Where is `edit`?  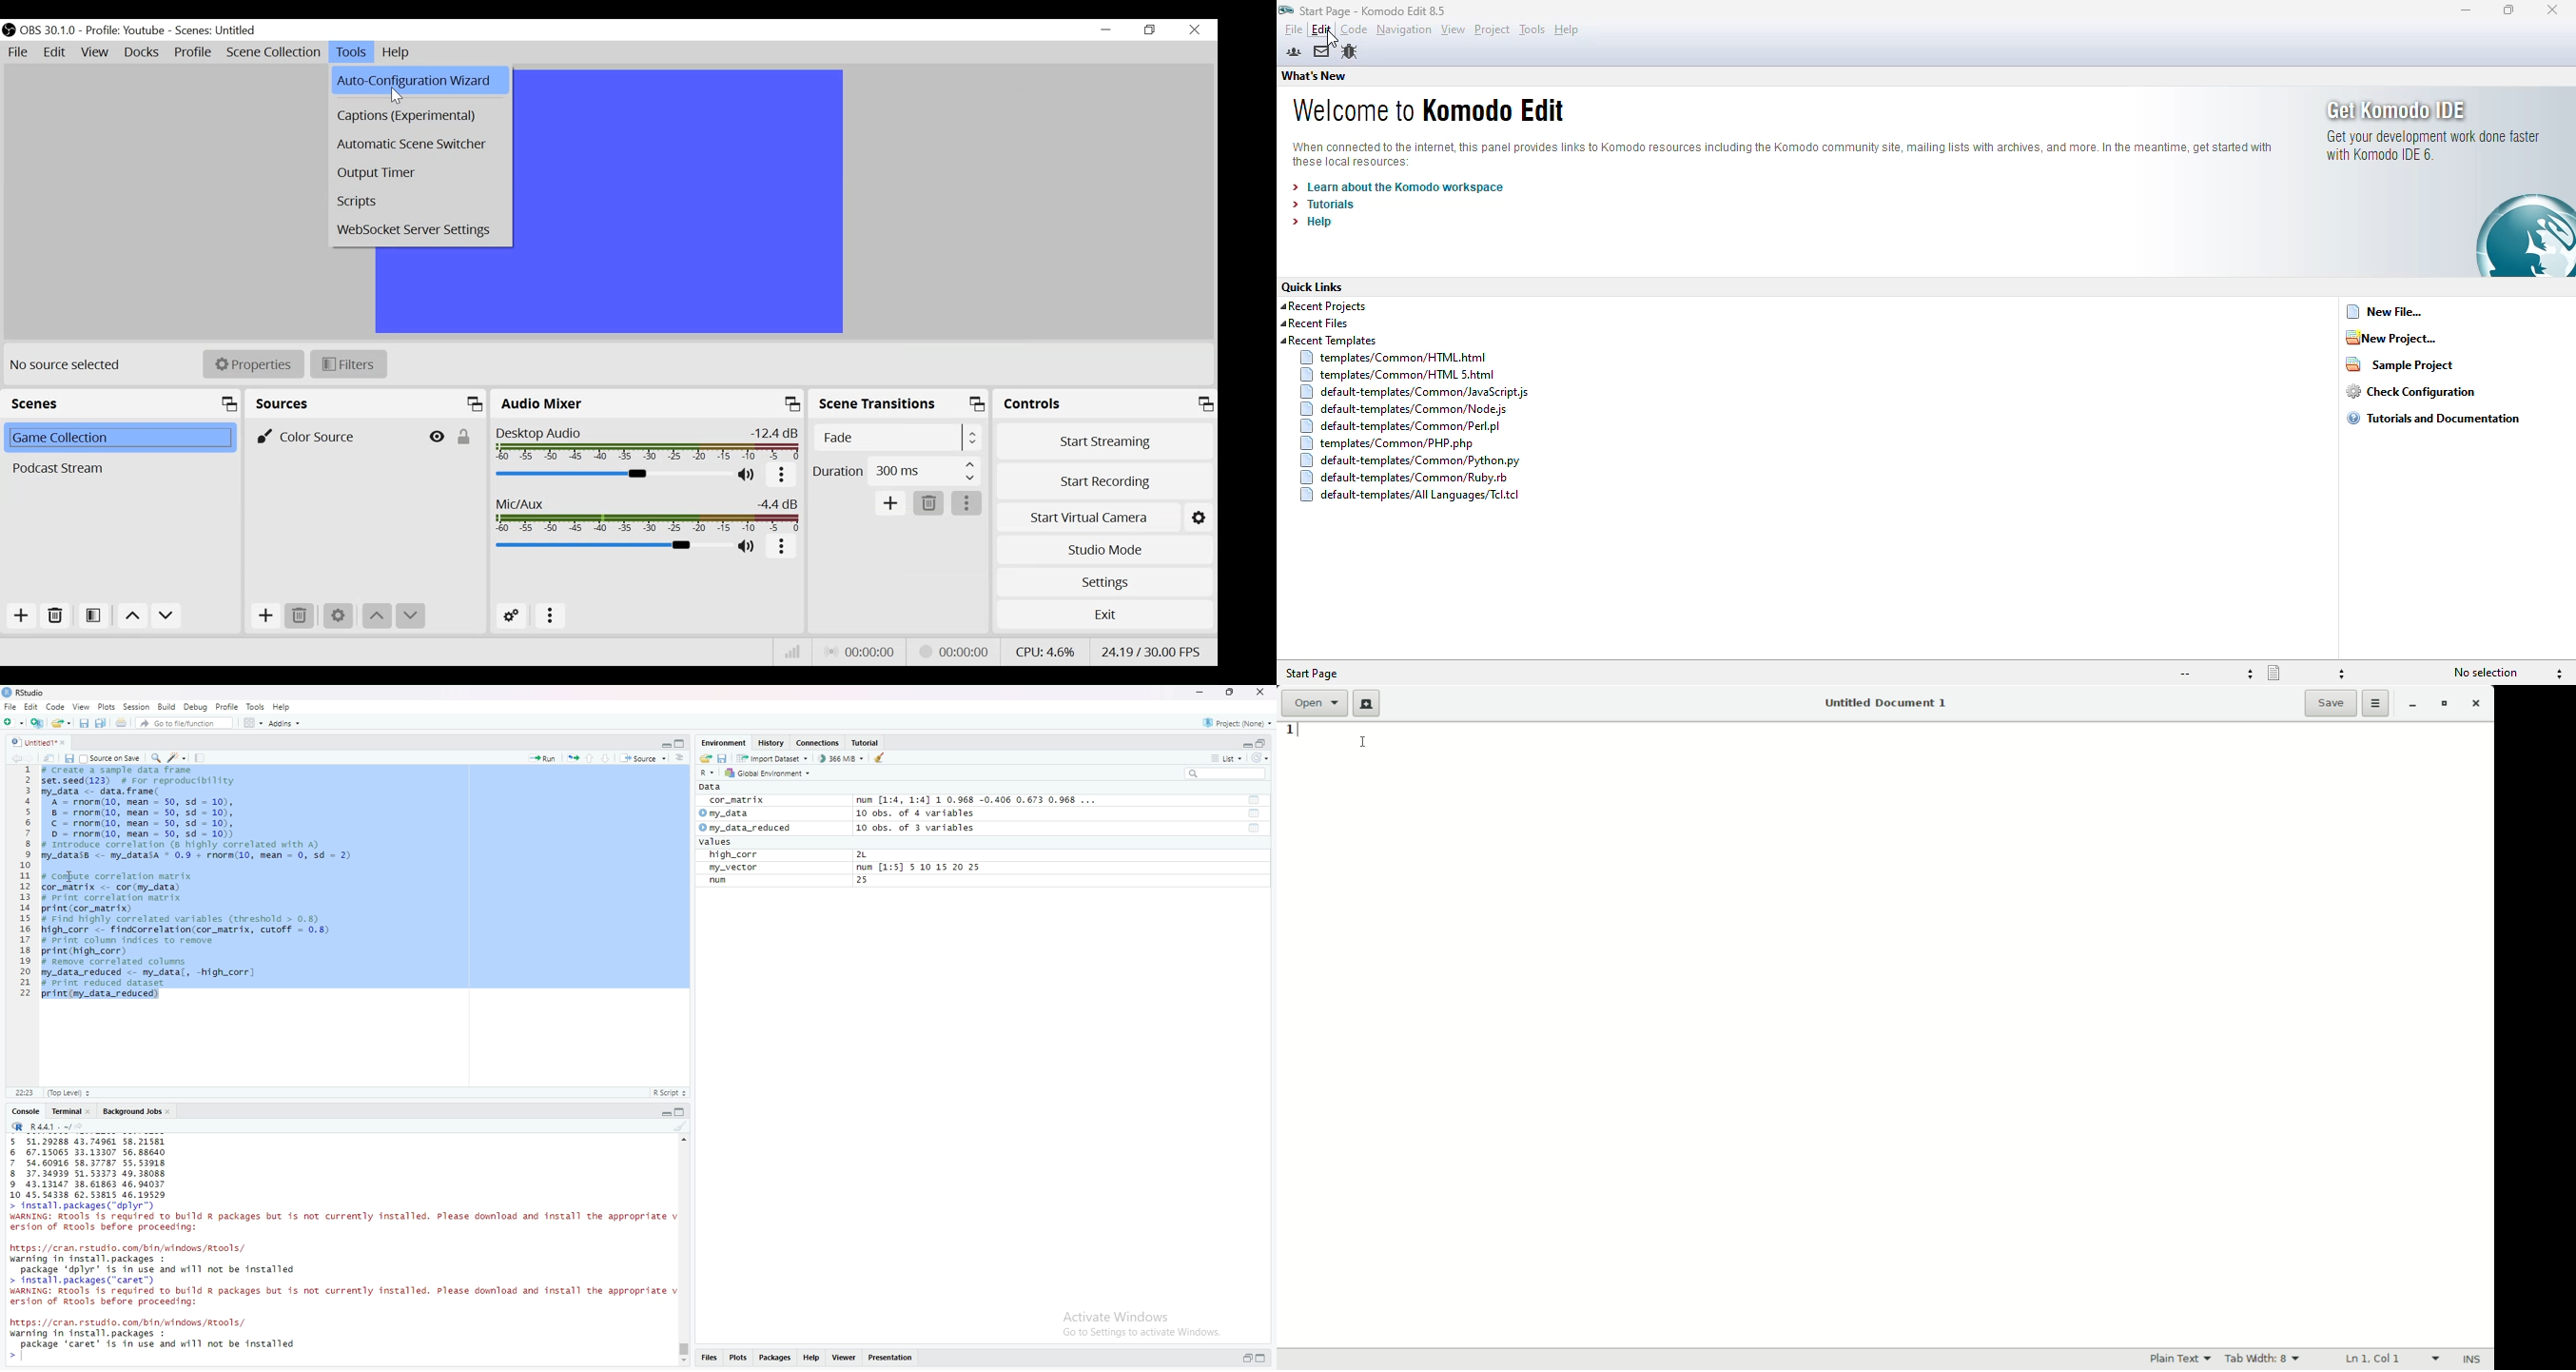 edit is located at coordinates (178, 757).